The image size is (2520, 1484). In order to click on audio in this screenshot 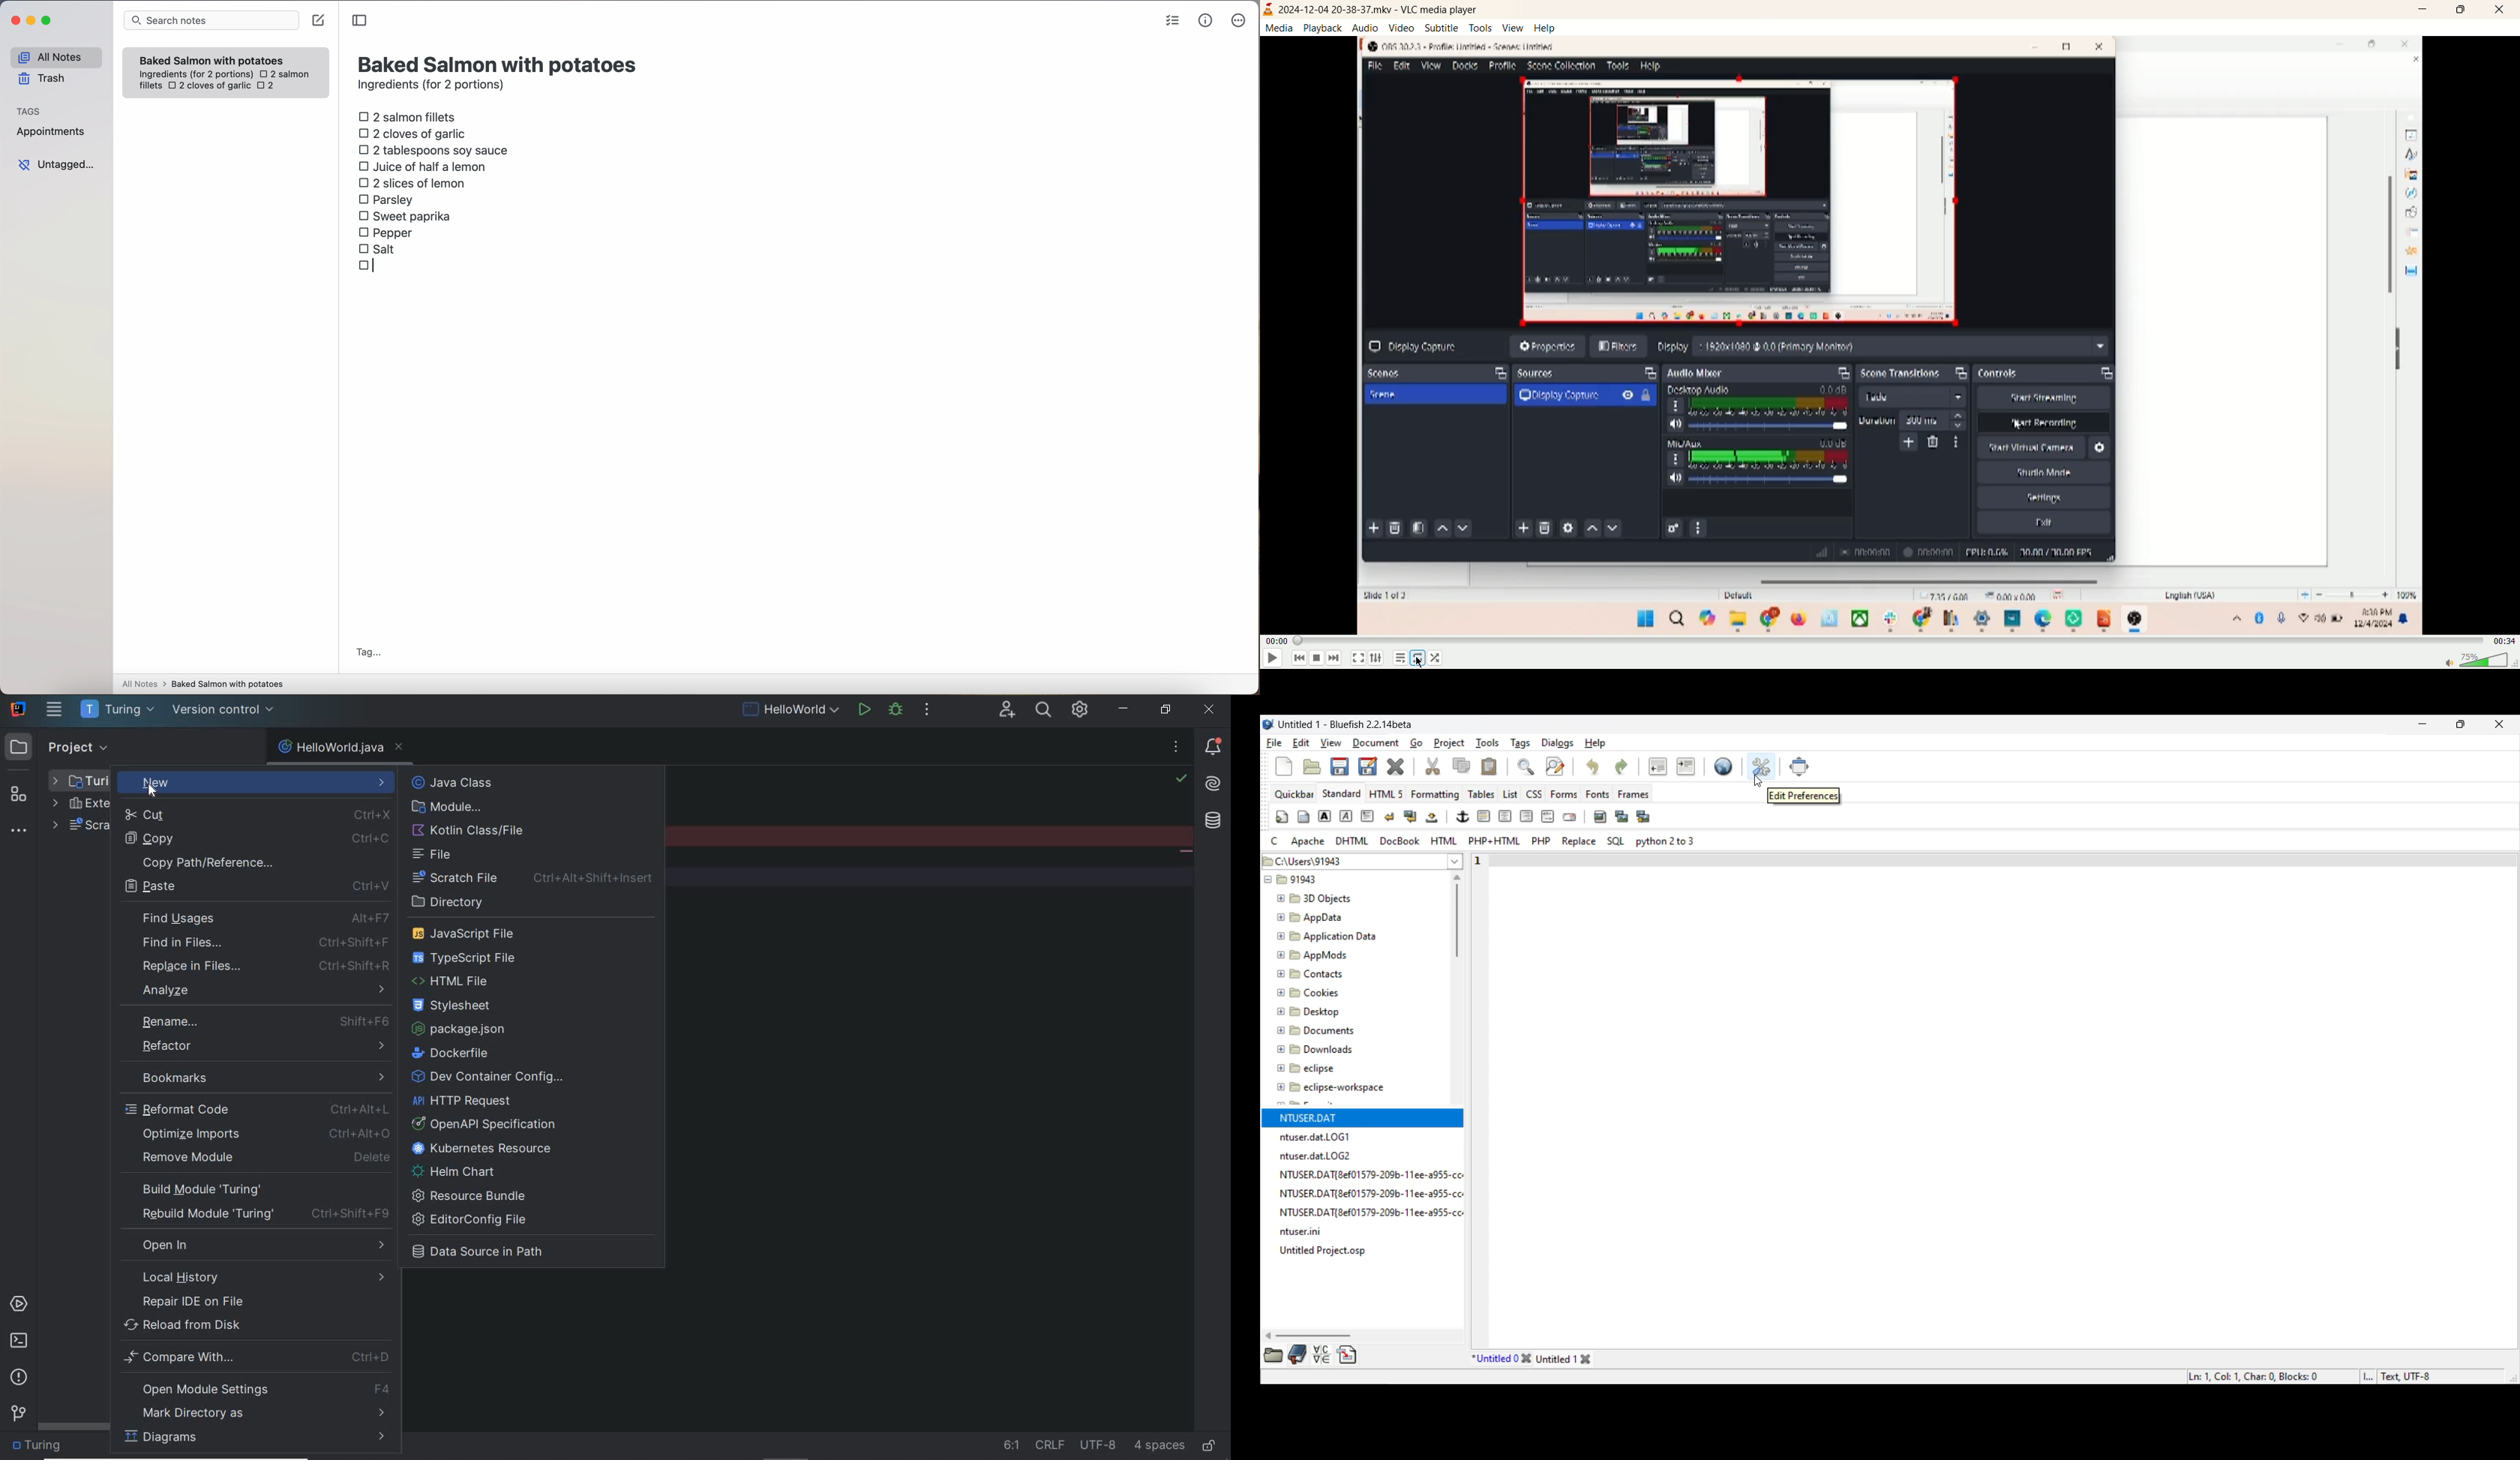, I will do `click(1365, 27)`.